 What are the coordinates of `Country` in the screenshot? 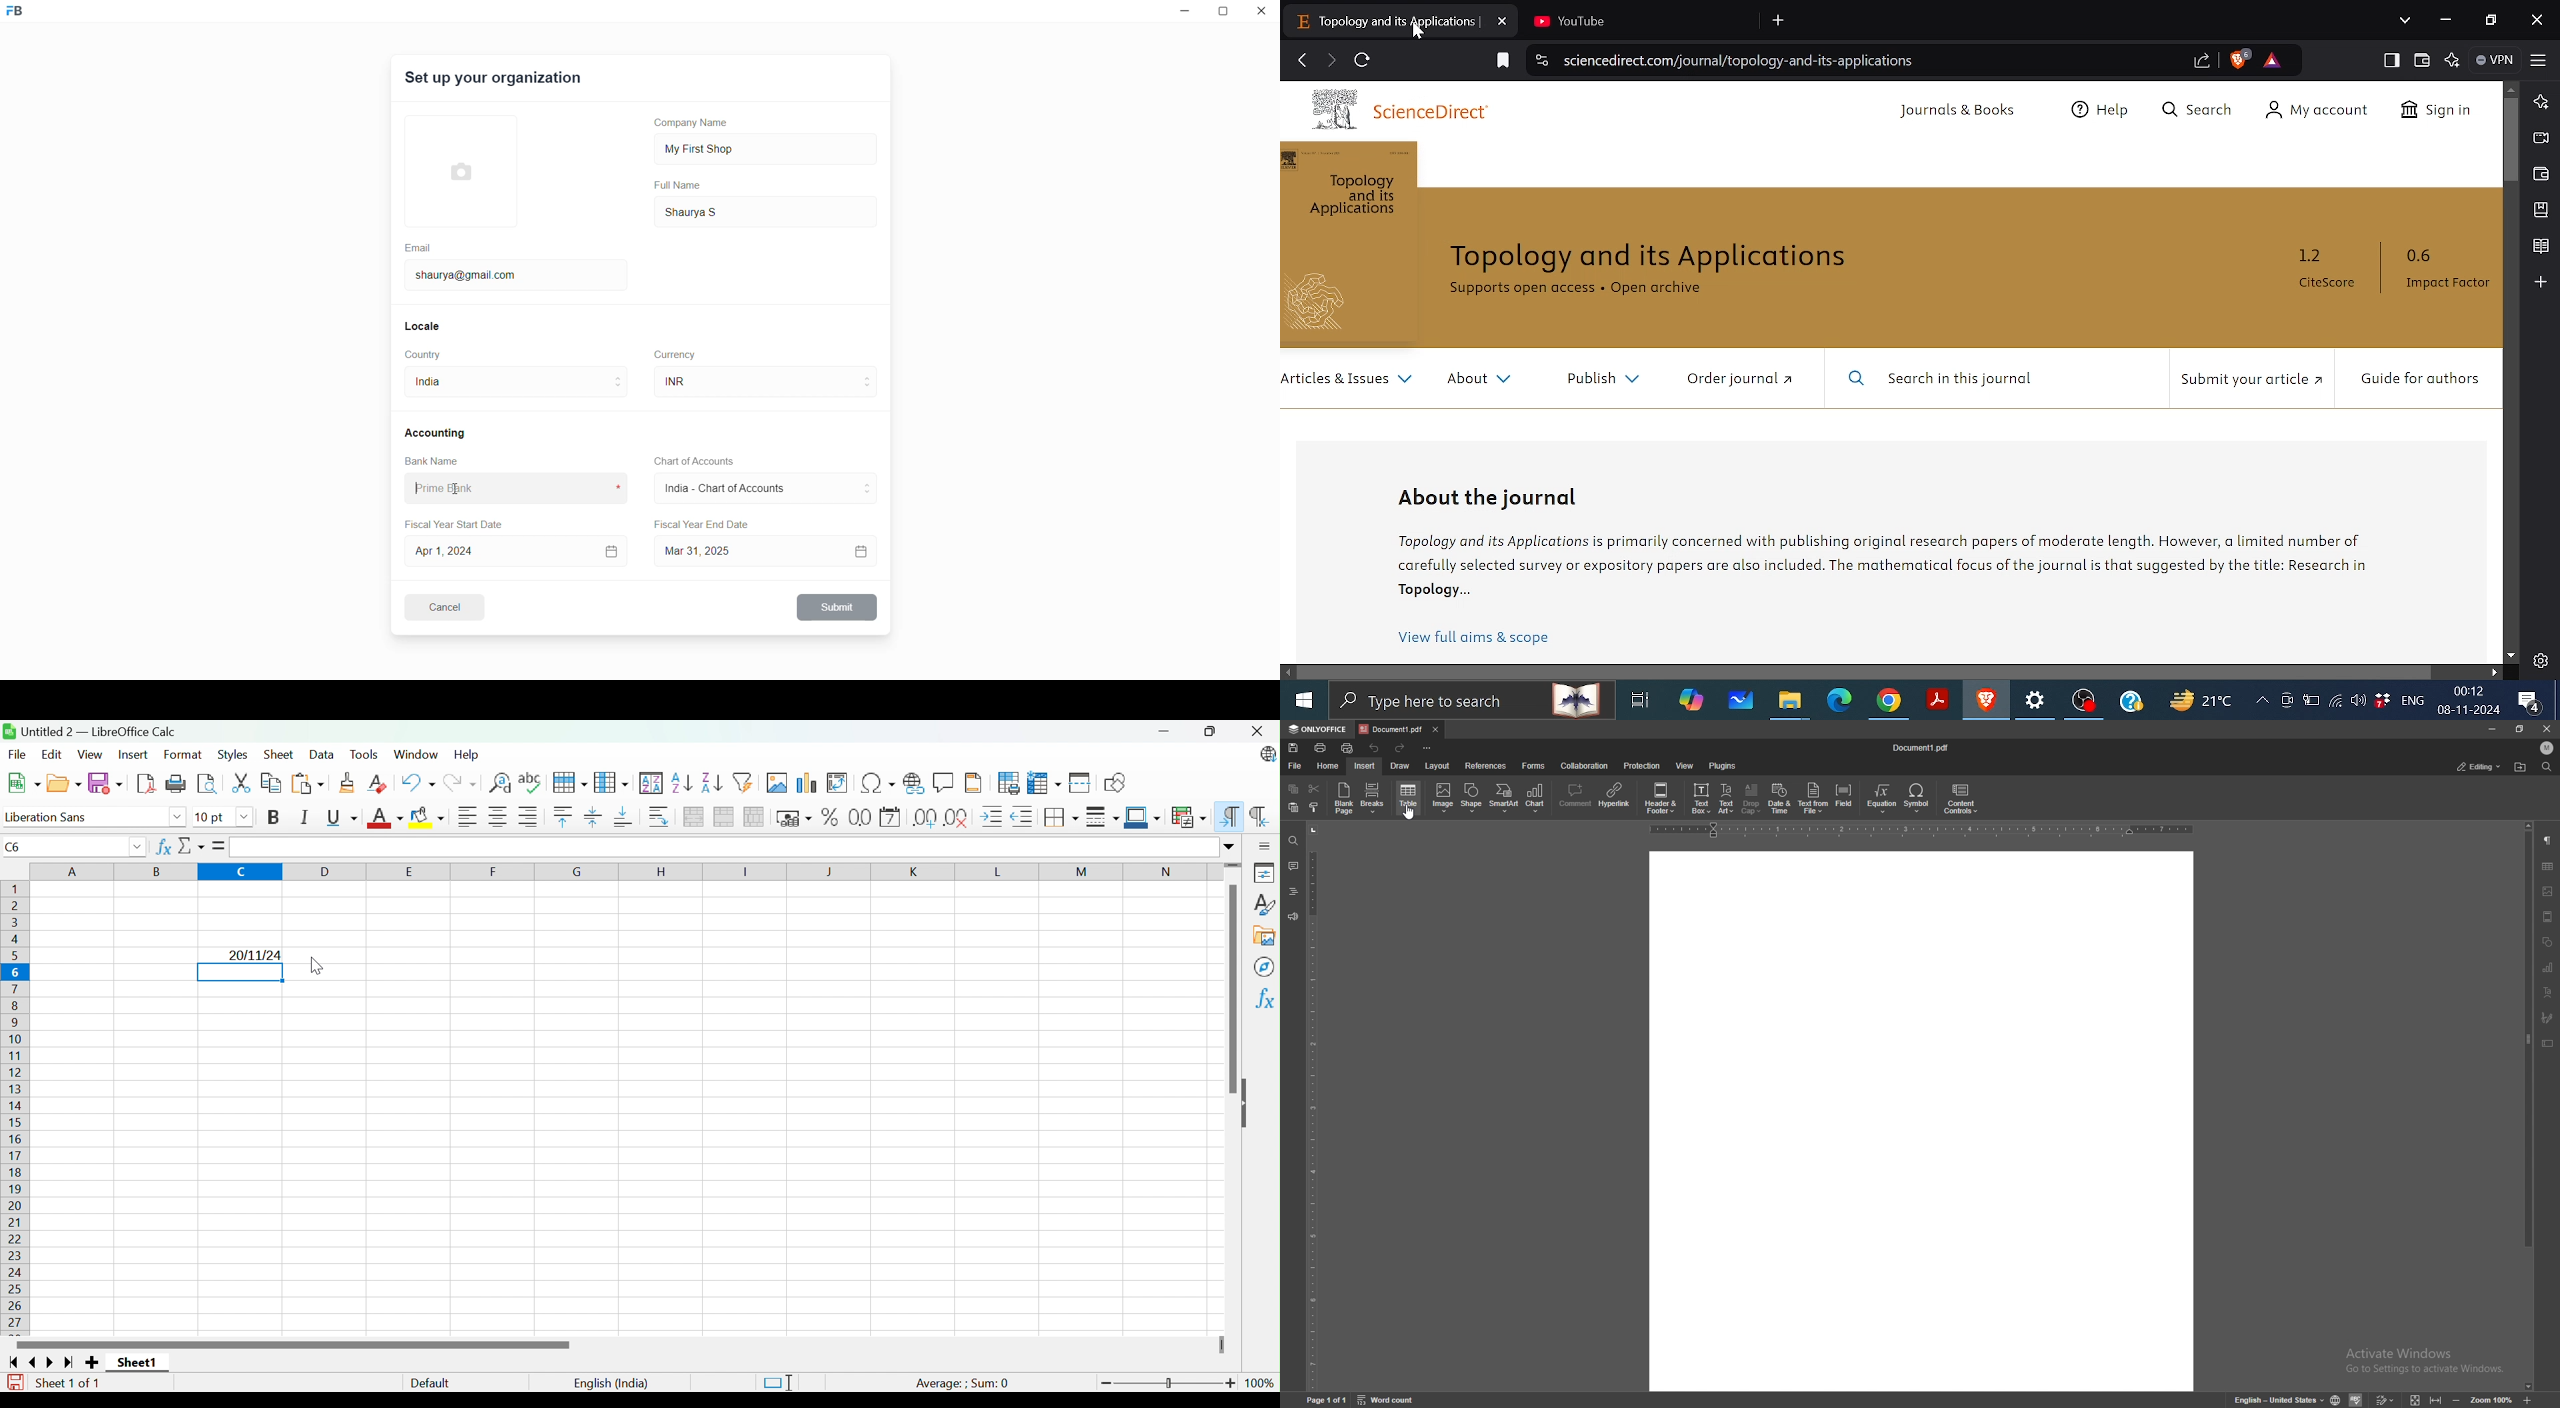 It's located at (426, 355).